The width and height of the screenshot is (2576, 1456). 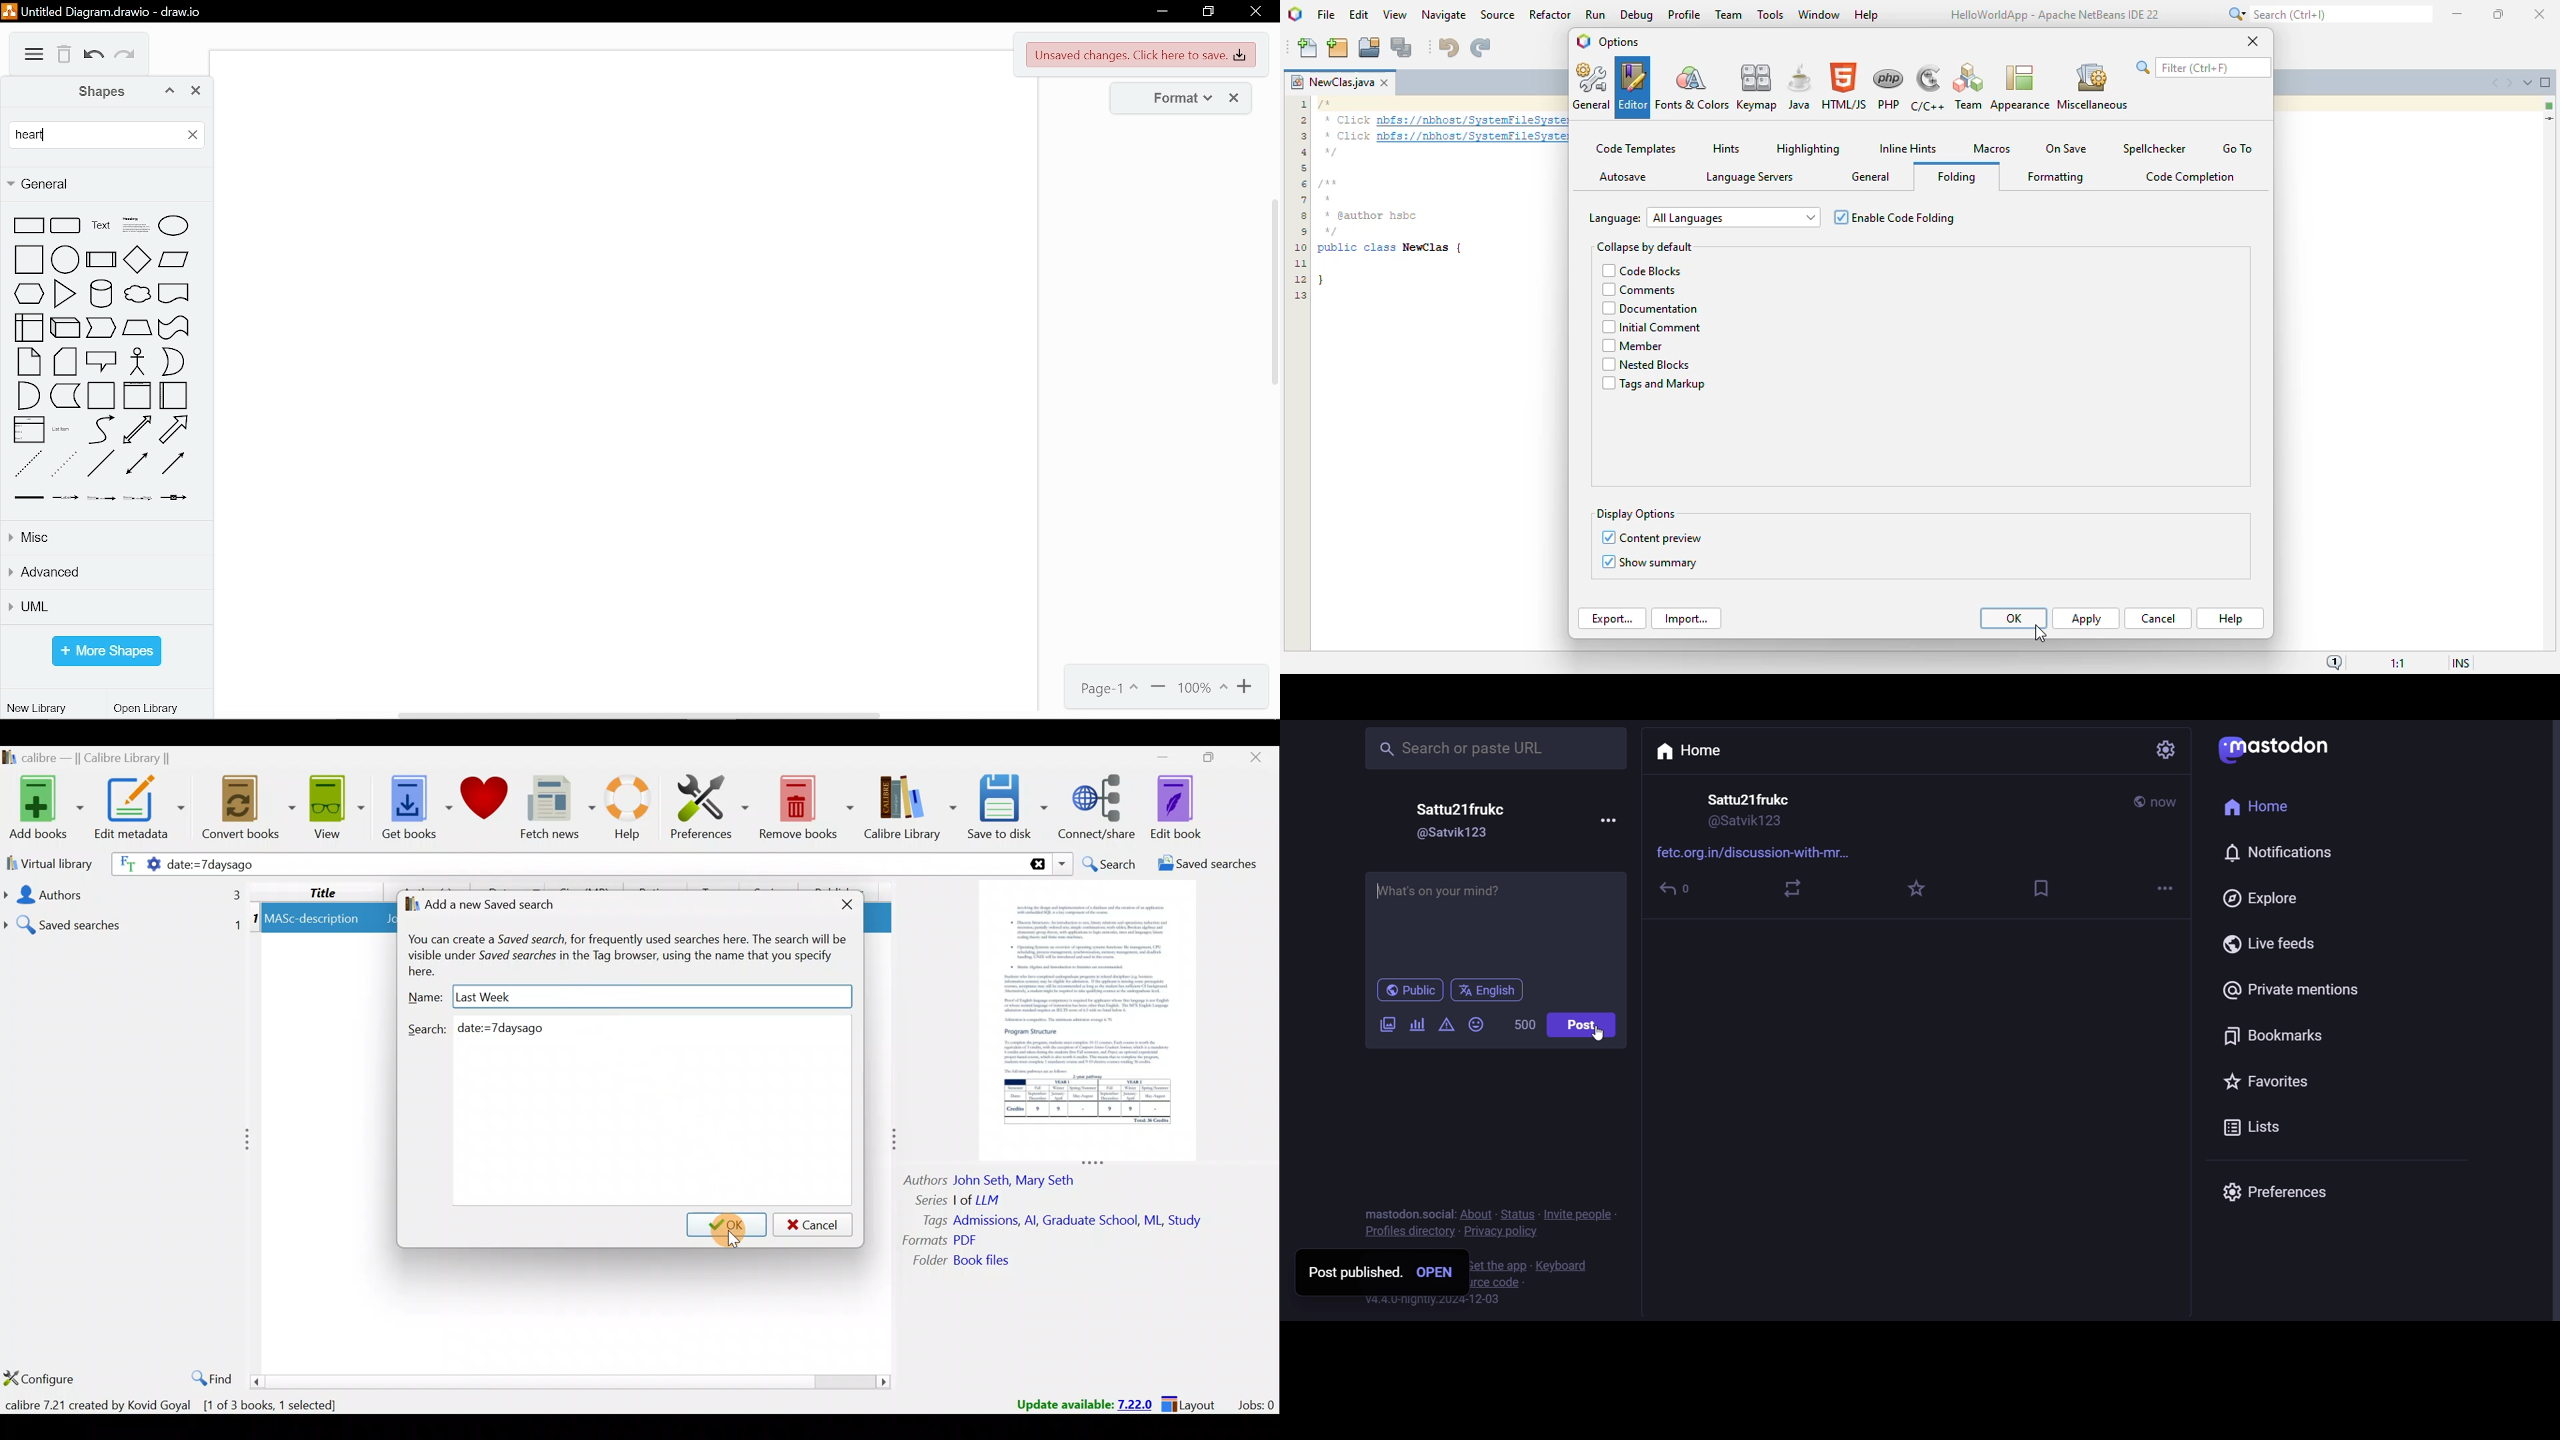 What do you see at coordinates (65, 55) in the screenshot?
I see `delete` at bounding box center [65, 55].